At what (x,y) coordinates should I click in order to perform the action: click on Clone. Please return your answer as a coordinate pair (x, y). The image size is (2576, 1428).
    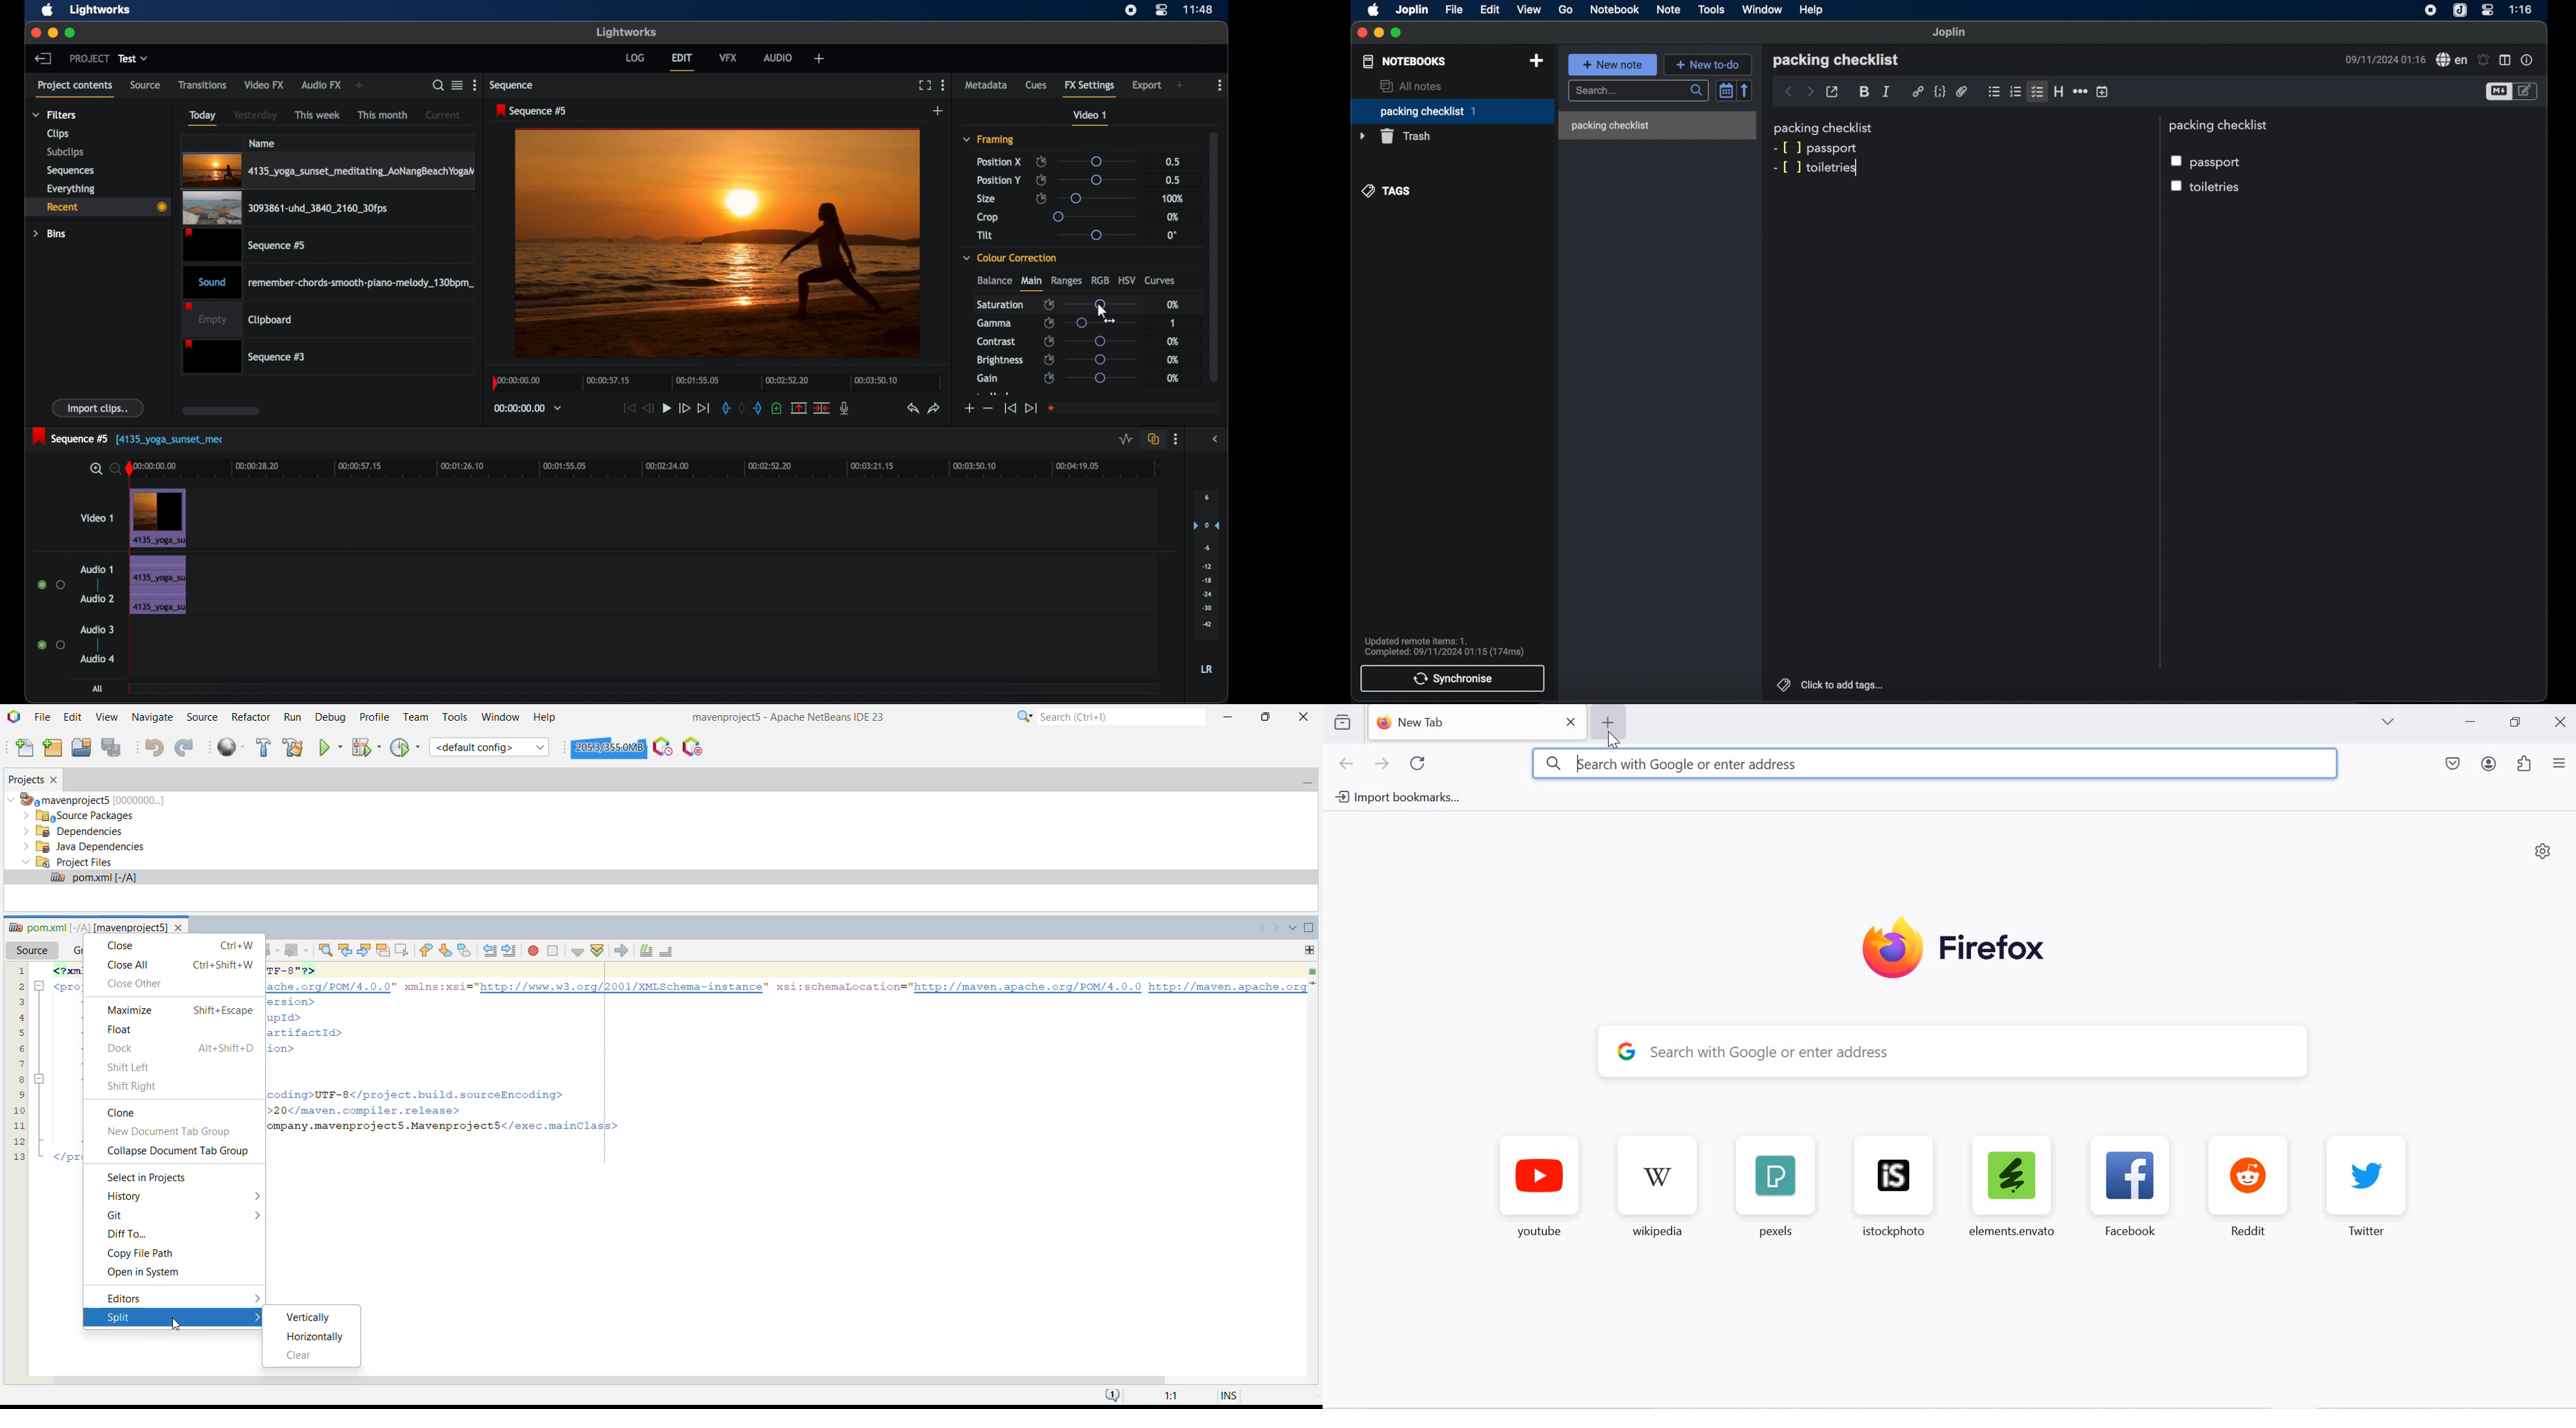
    Looking at the image, I should click on (120, 1113).